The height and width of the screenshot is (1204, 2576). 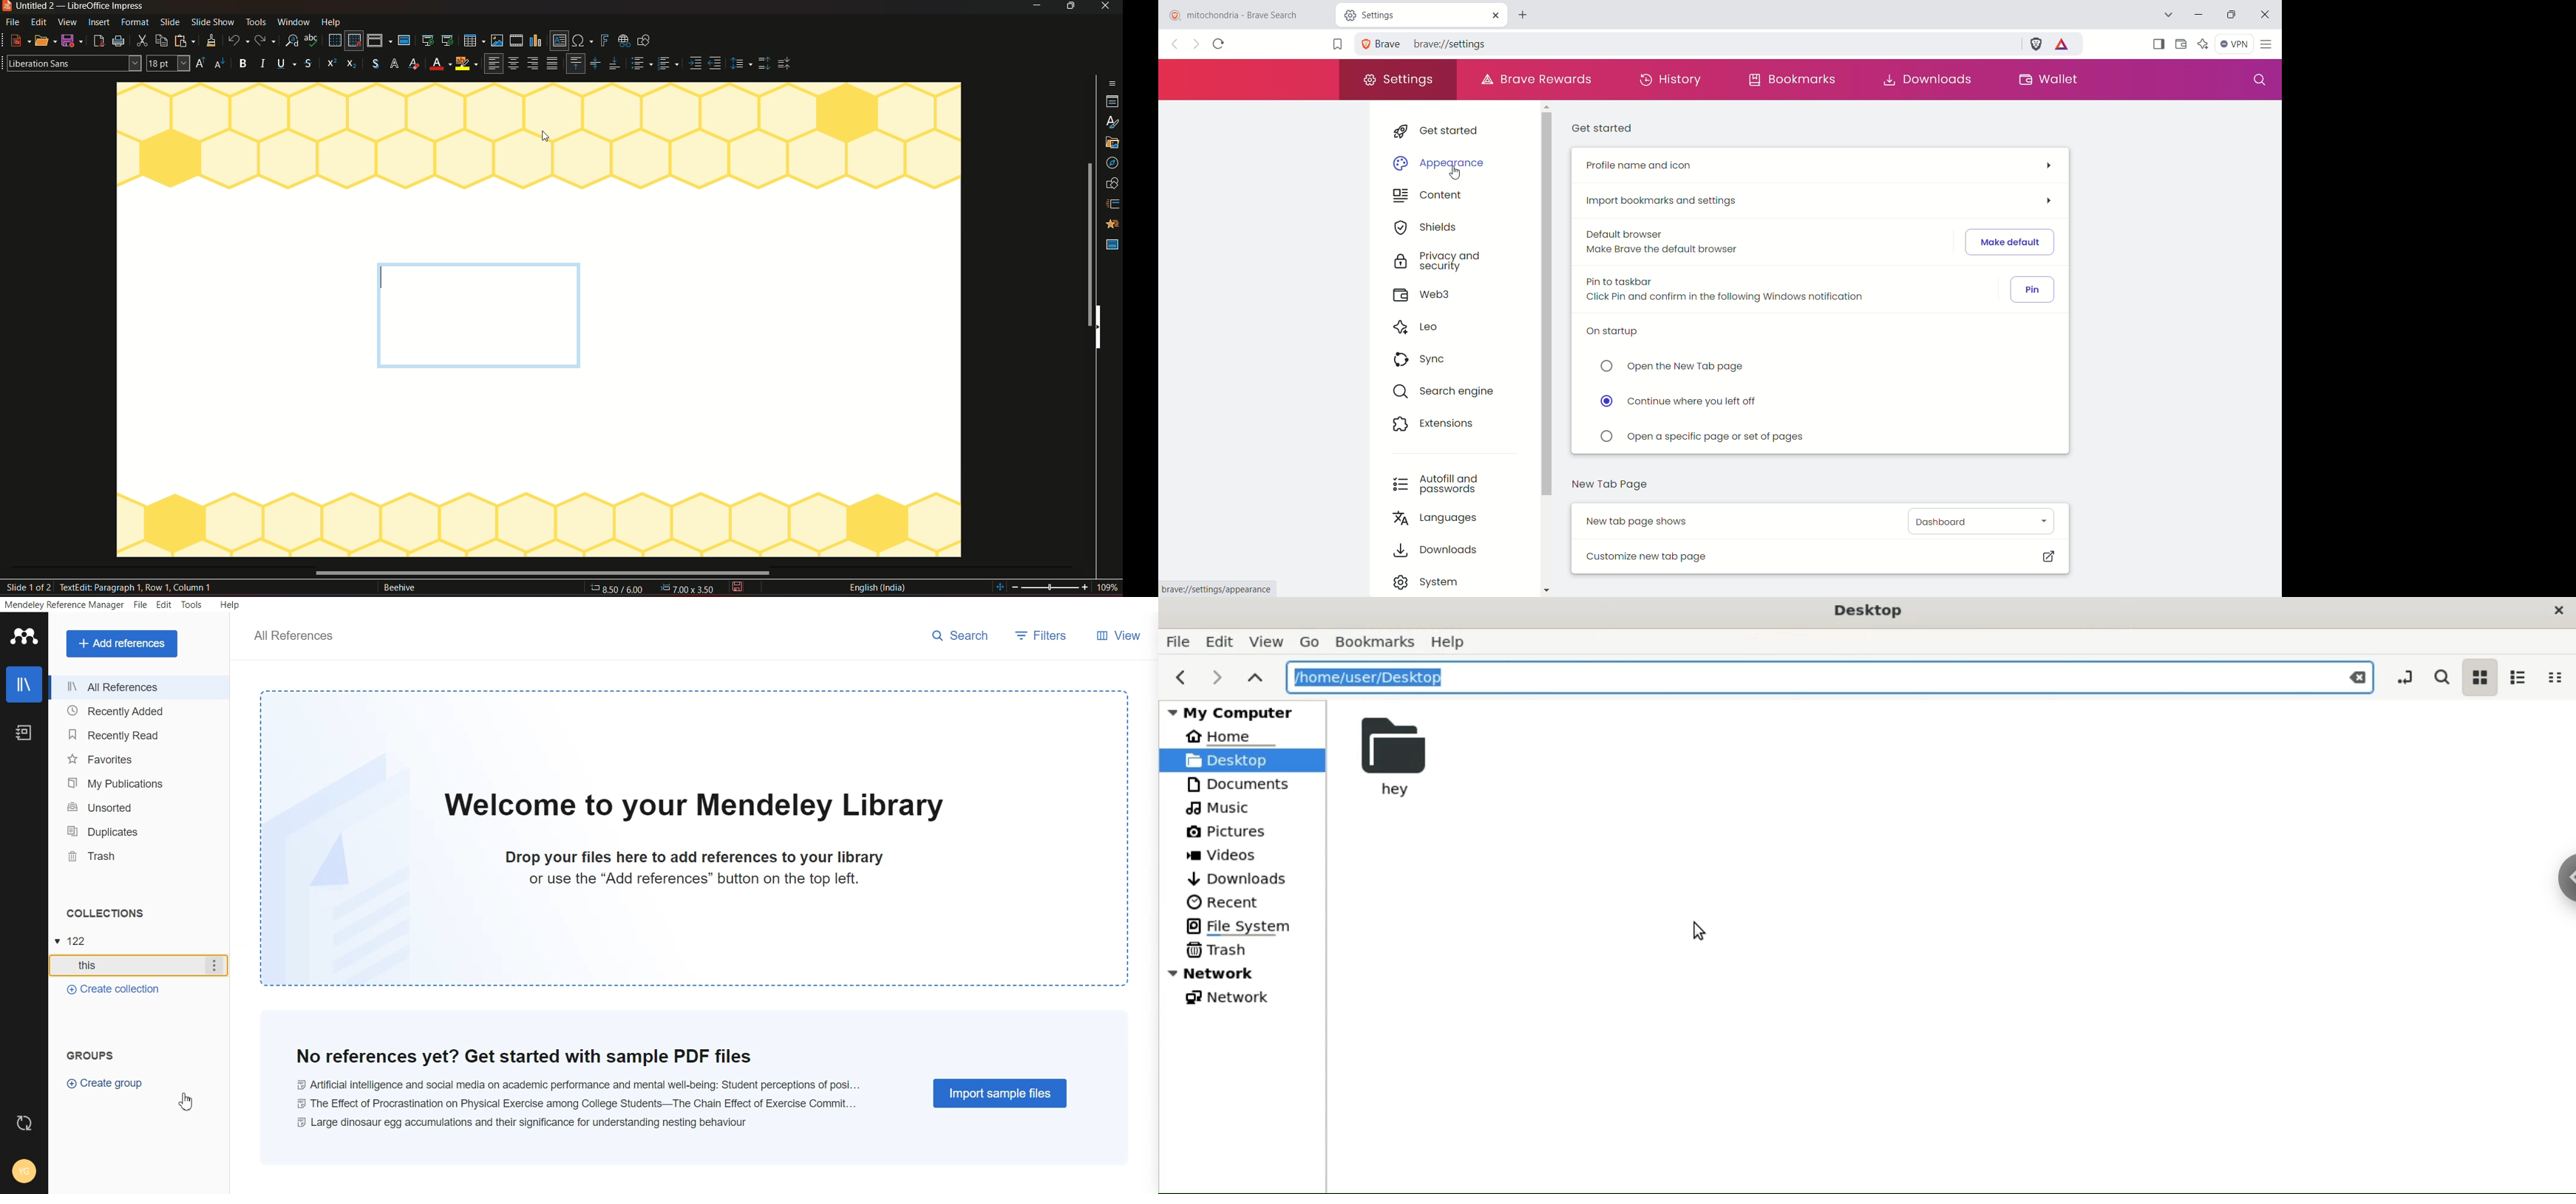 What do you see at coordinates (2520, 676) in the screenshot?
I see `list view` at bounding box center [2520, 676].